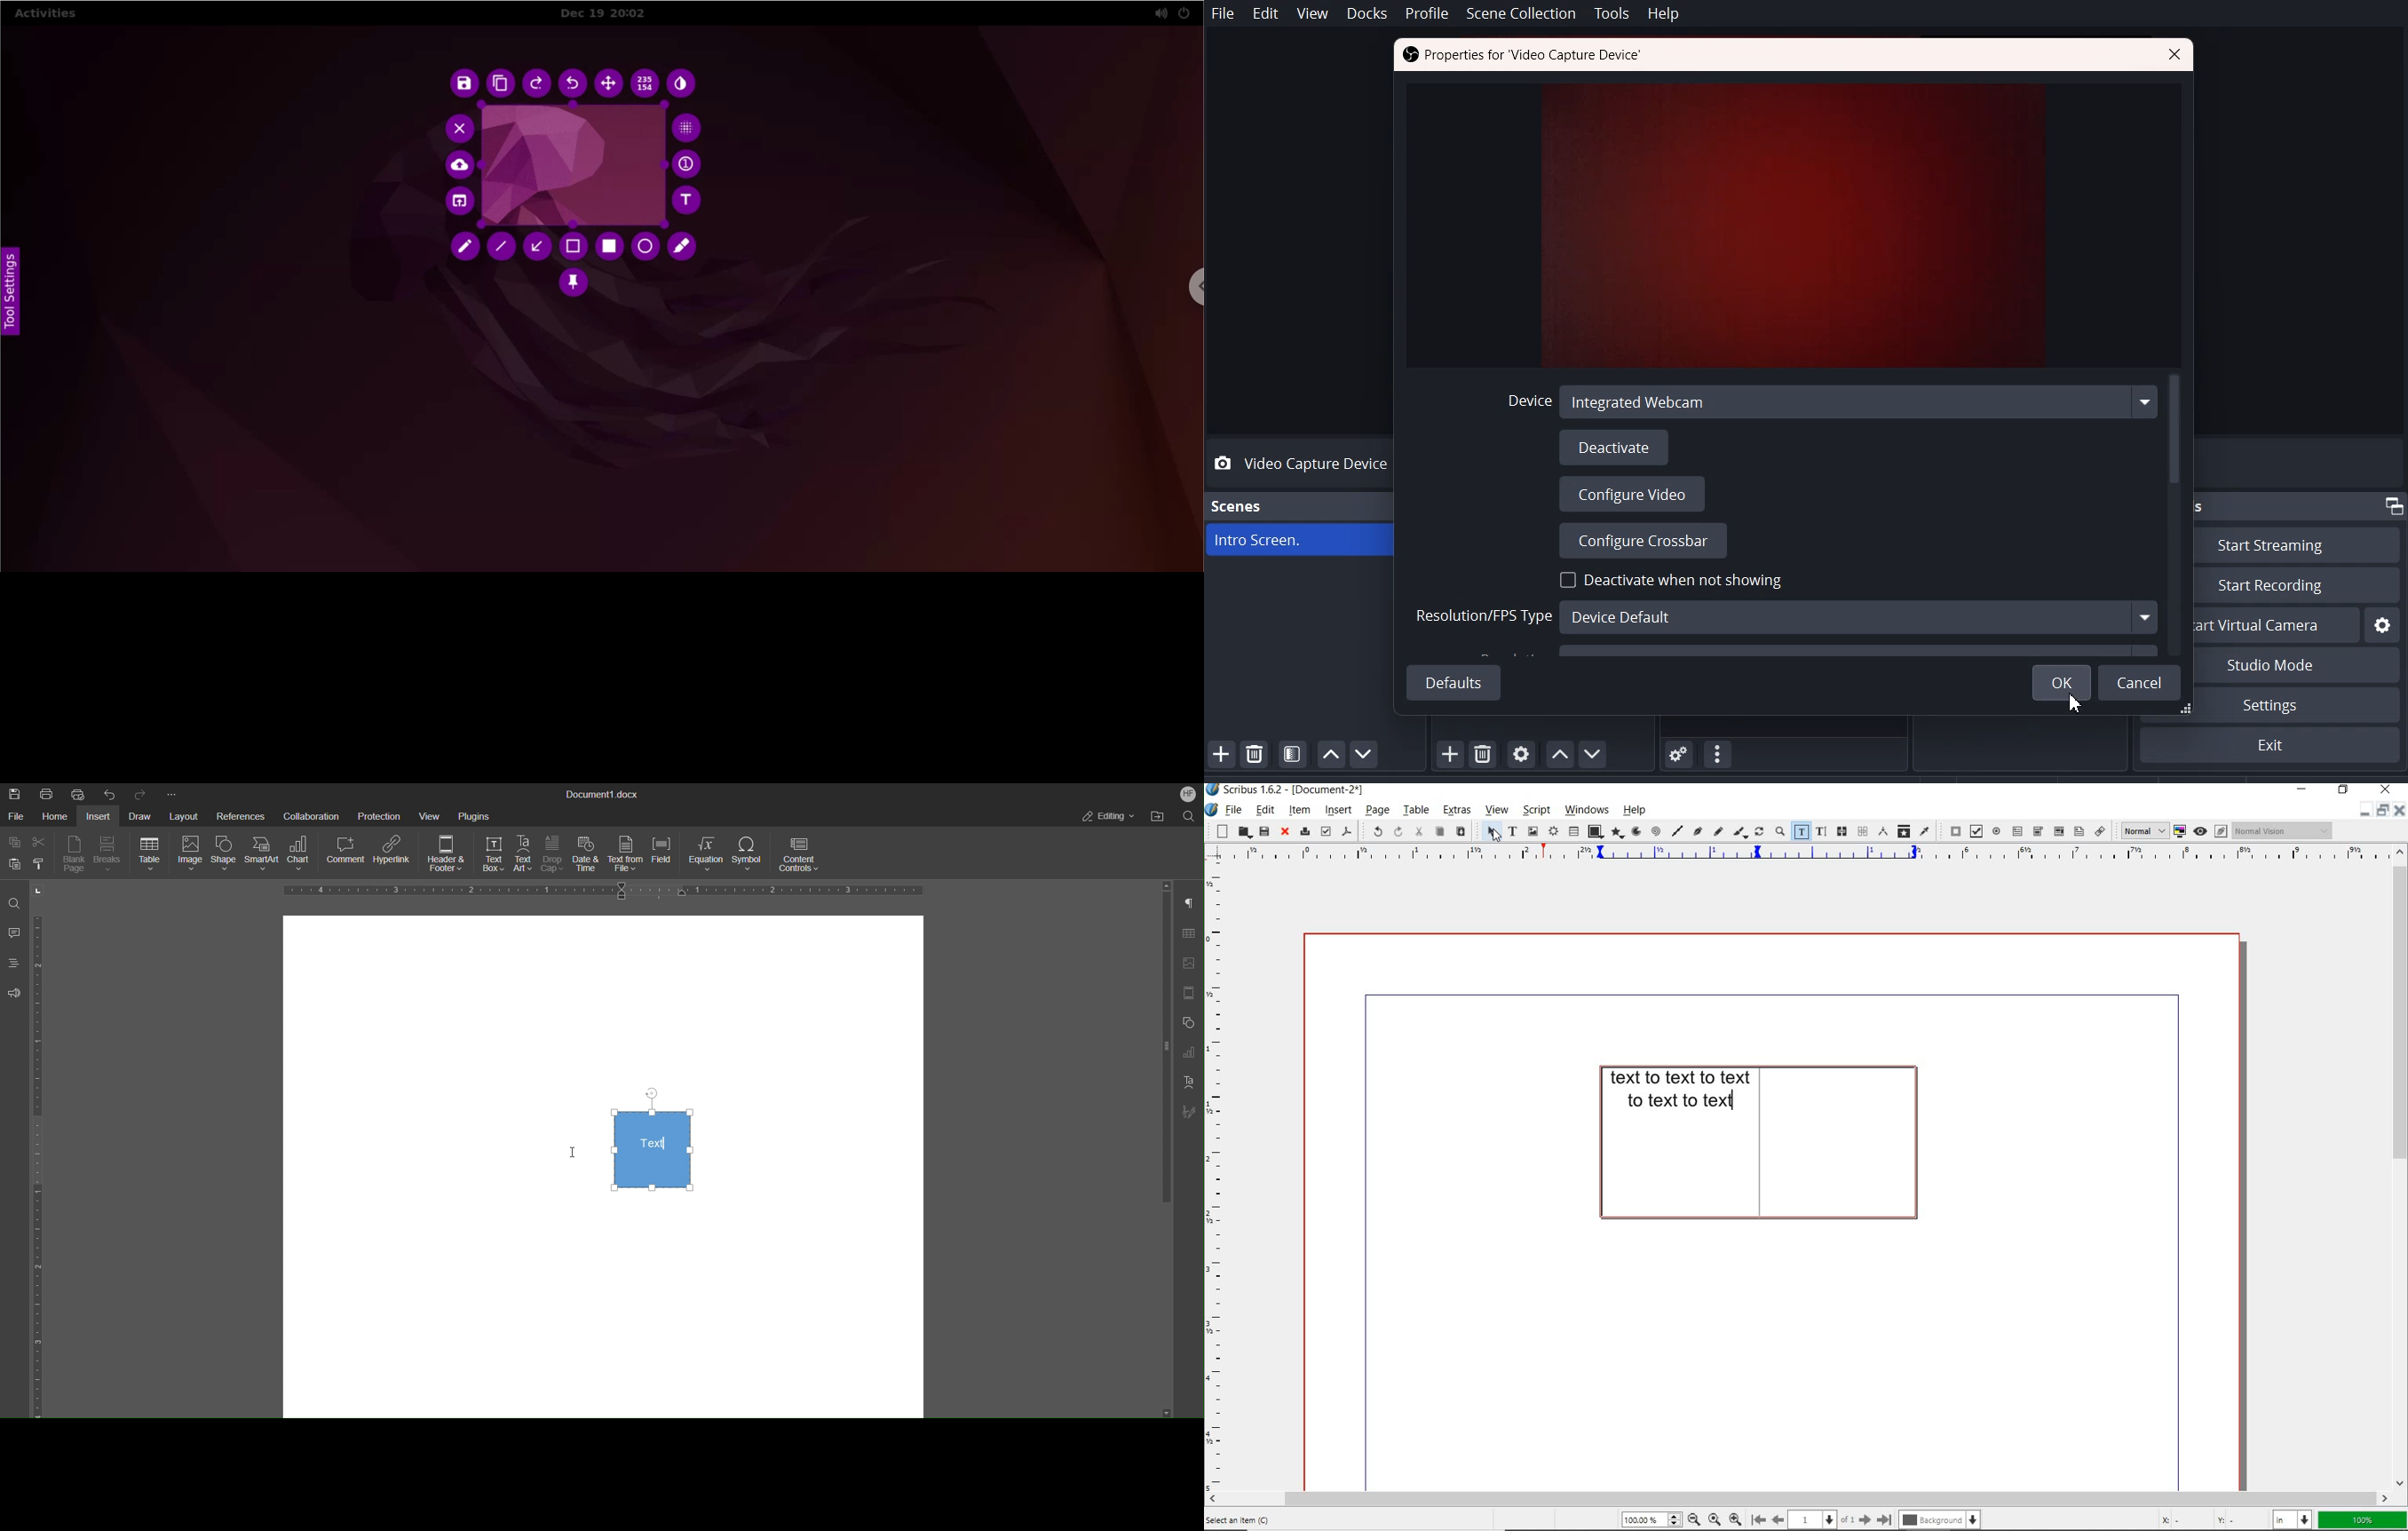 Image resolution: width=2408 pixels, height=1540 pixels. I want to click on Close, so click(2174, 56).